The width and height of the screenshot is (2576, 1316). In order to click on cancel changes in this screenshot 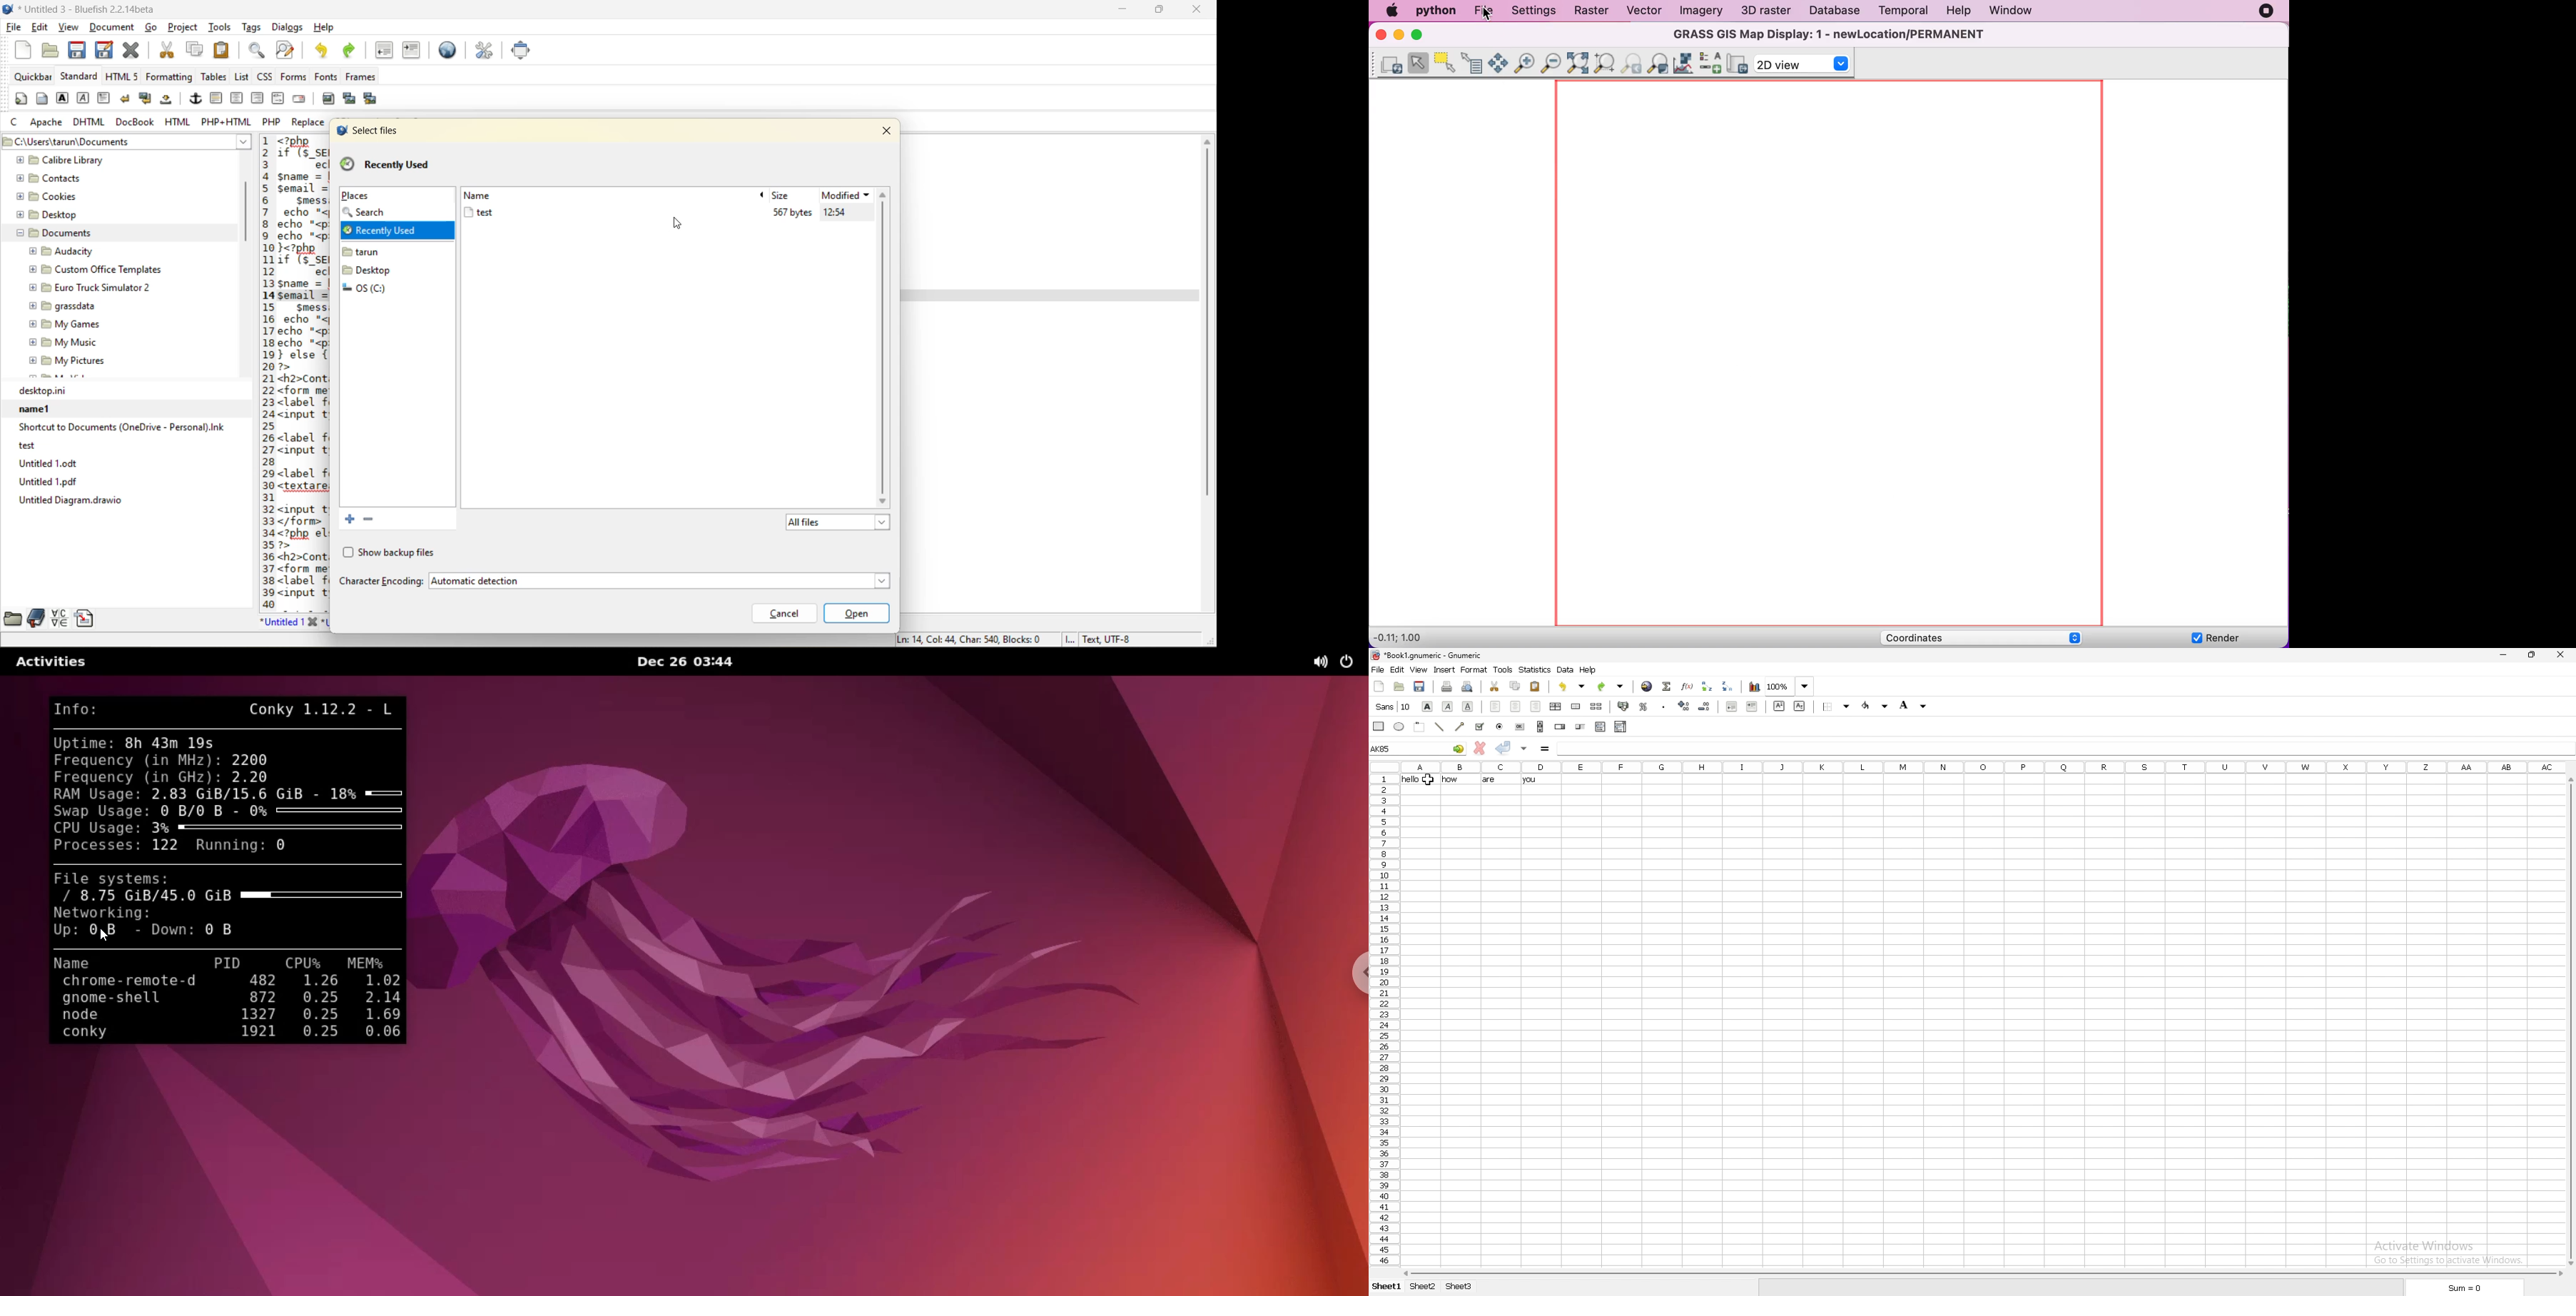, I will do `click(1479, 748)`.